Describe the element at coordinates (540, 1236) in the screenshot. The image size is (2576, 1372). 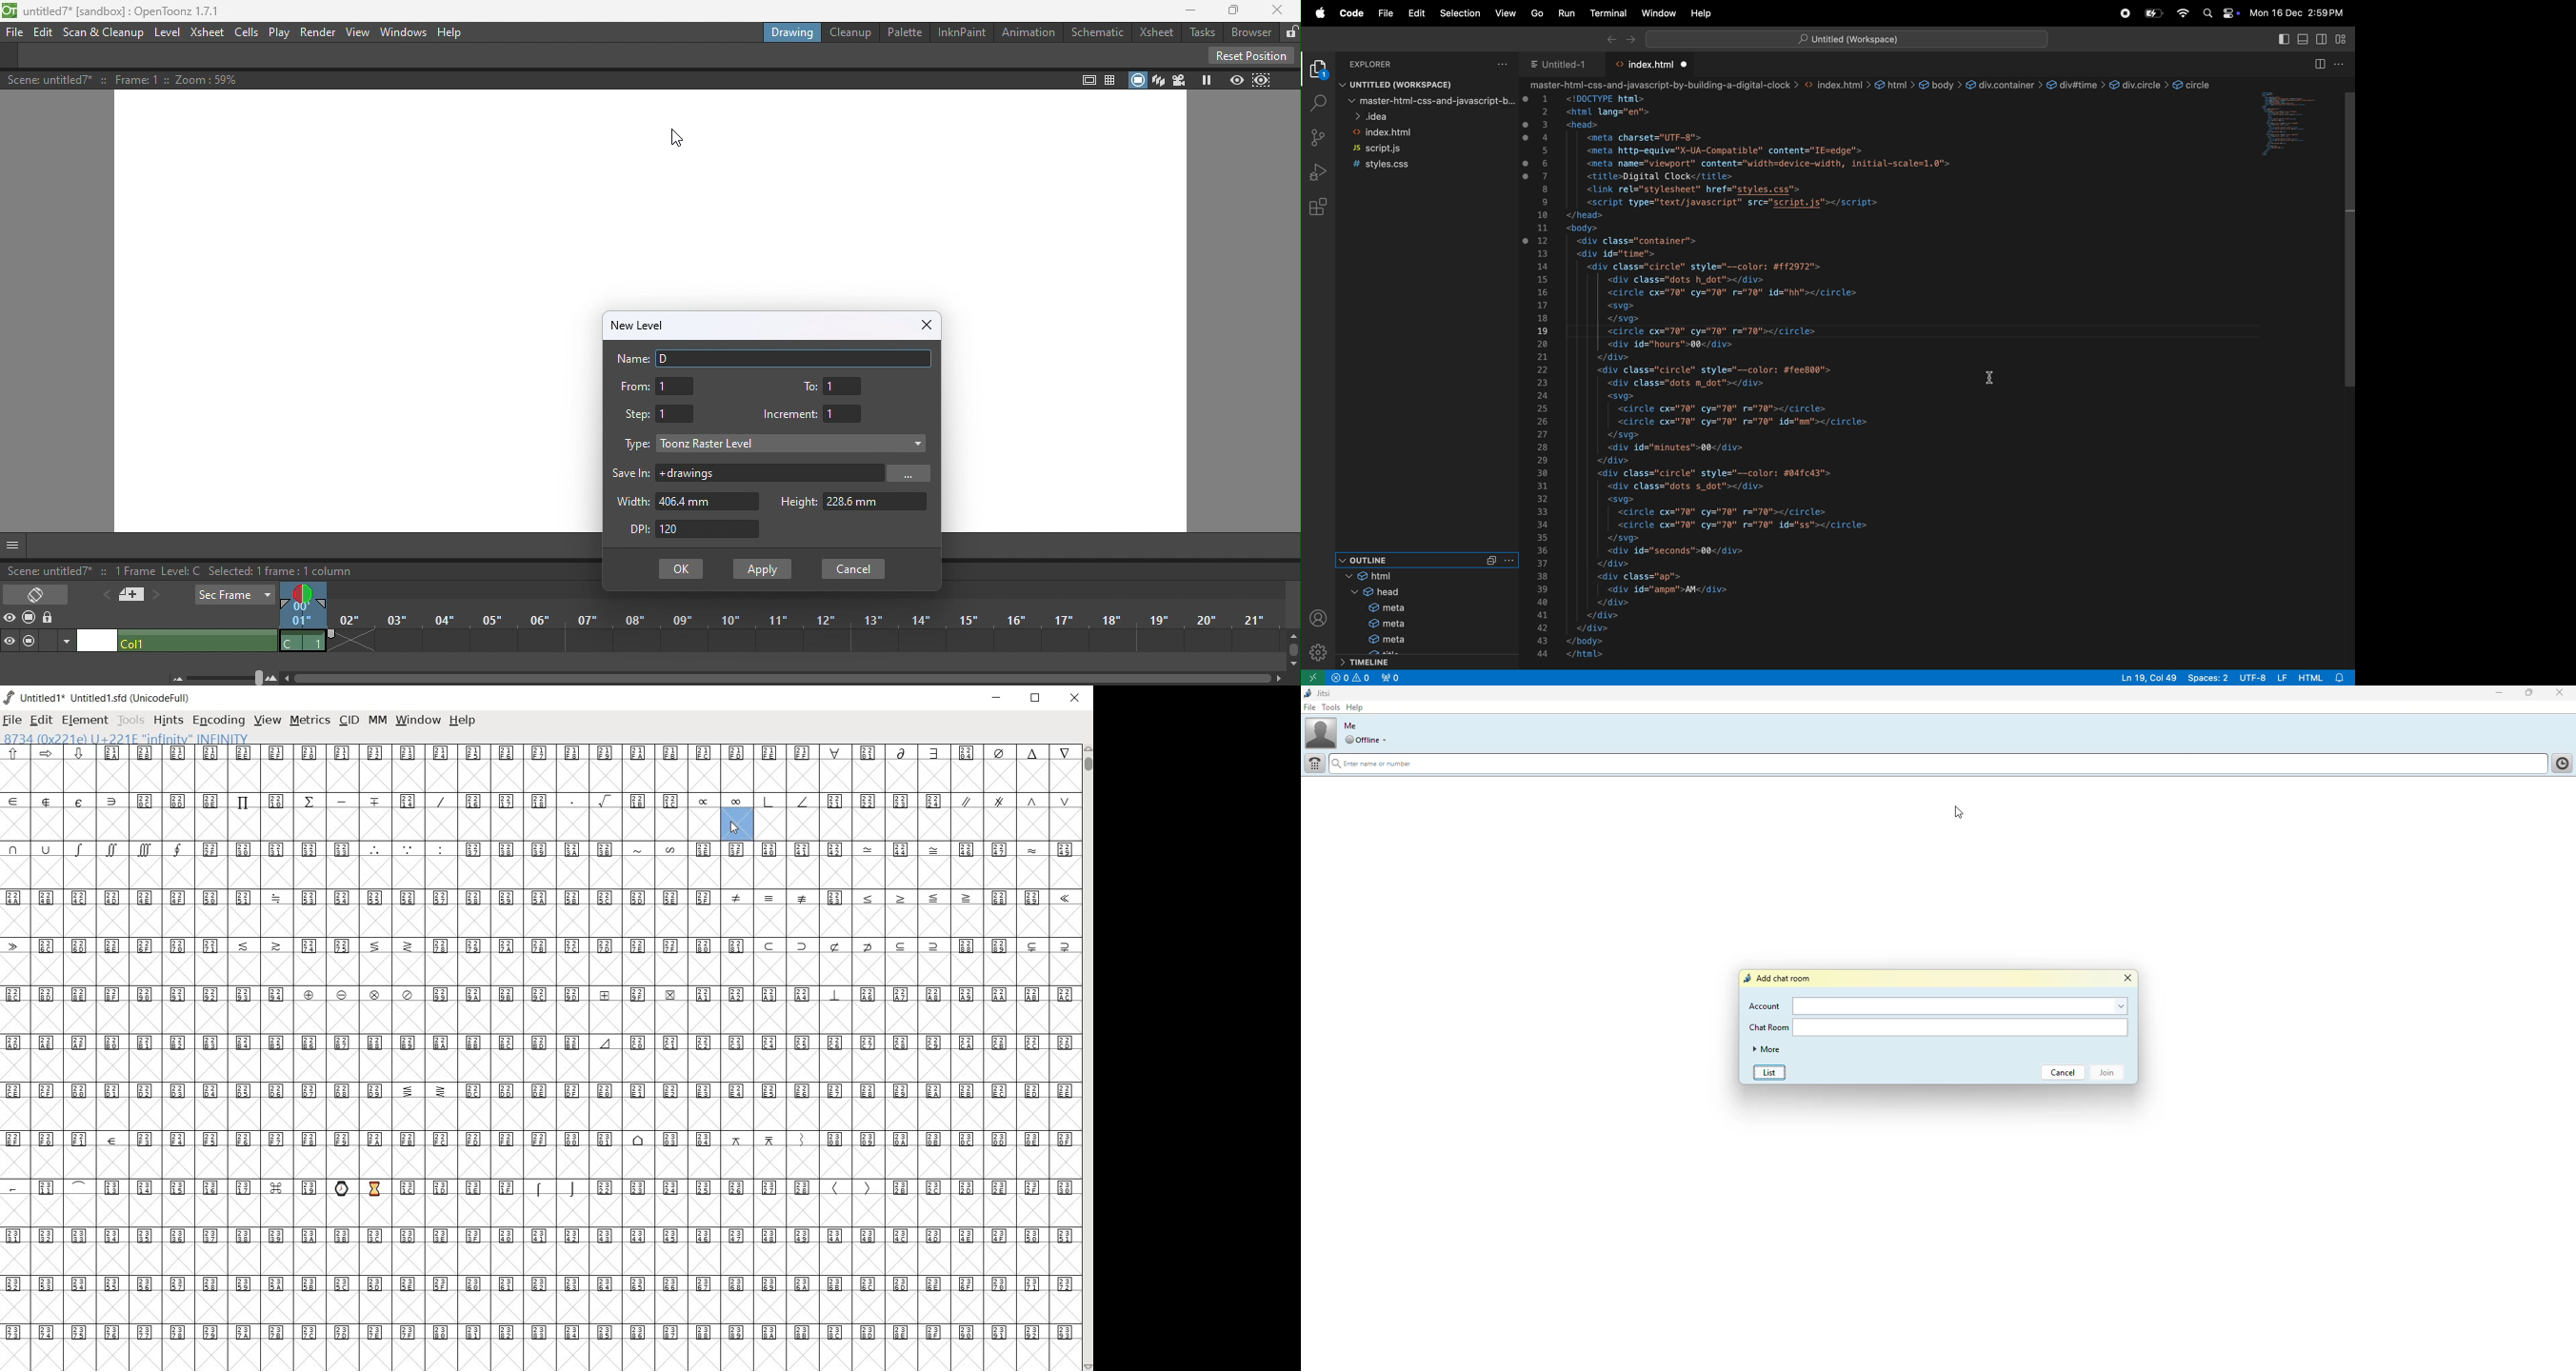
I see `Unicode code points` at that location.